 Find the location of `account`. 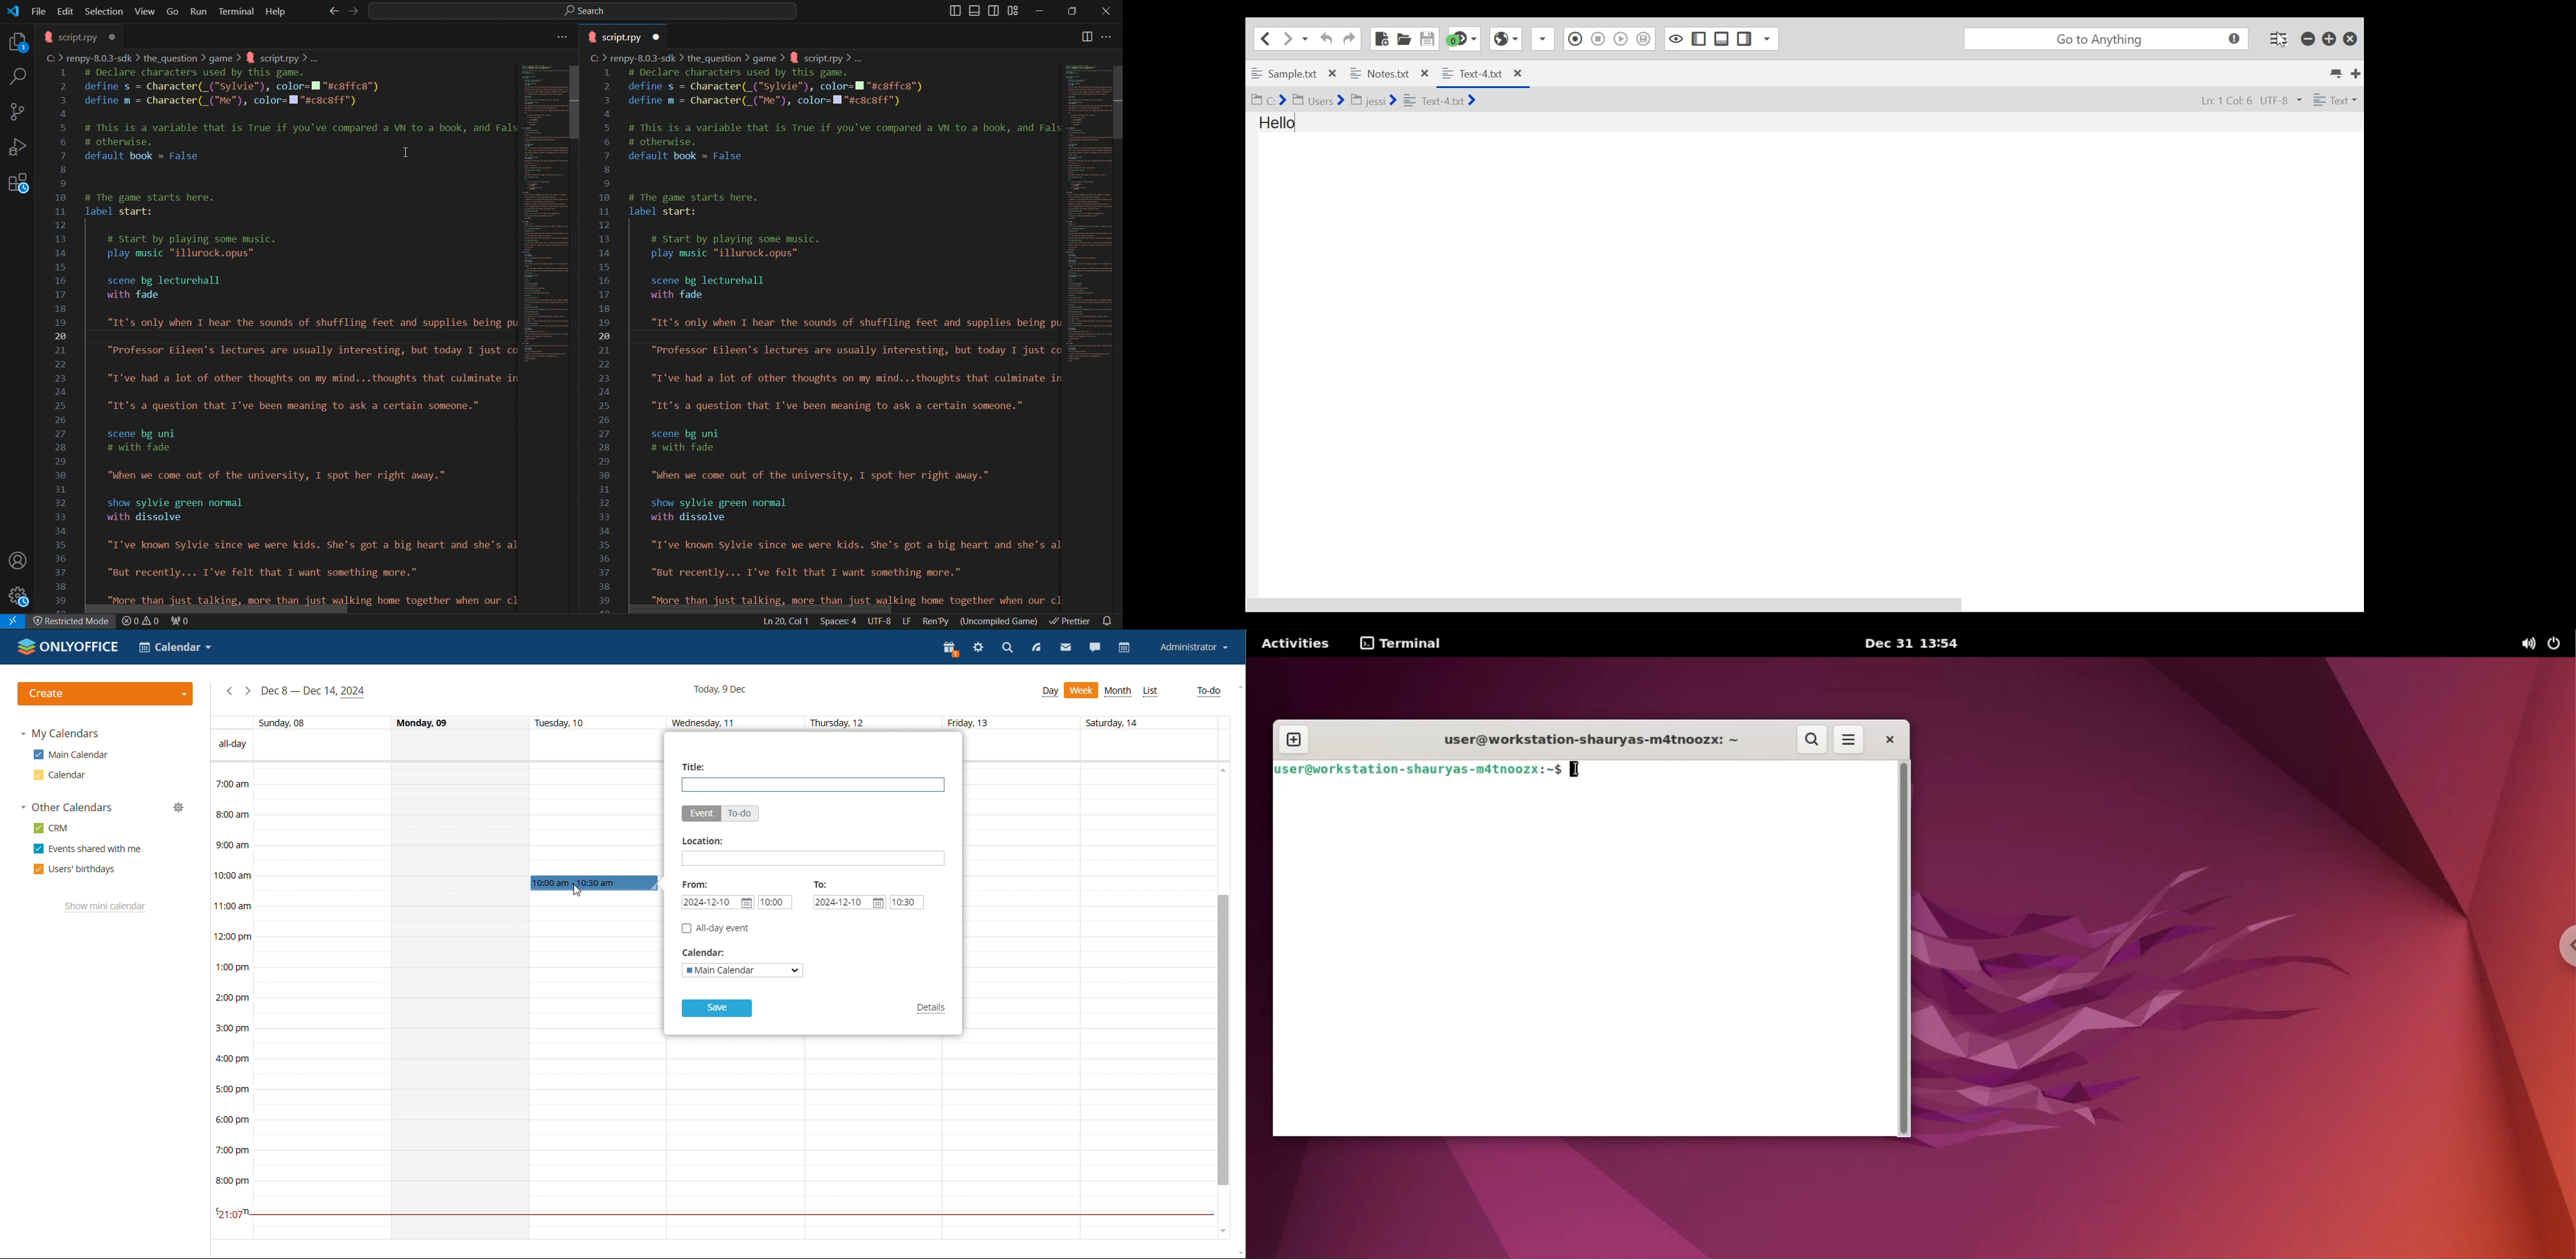

account is located at coordinates (1192, 648).